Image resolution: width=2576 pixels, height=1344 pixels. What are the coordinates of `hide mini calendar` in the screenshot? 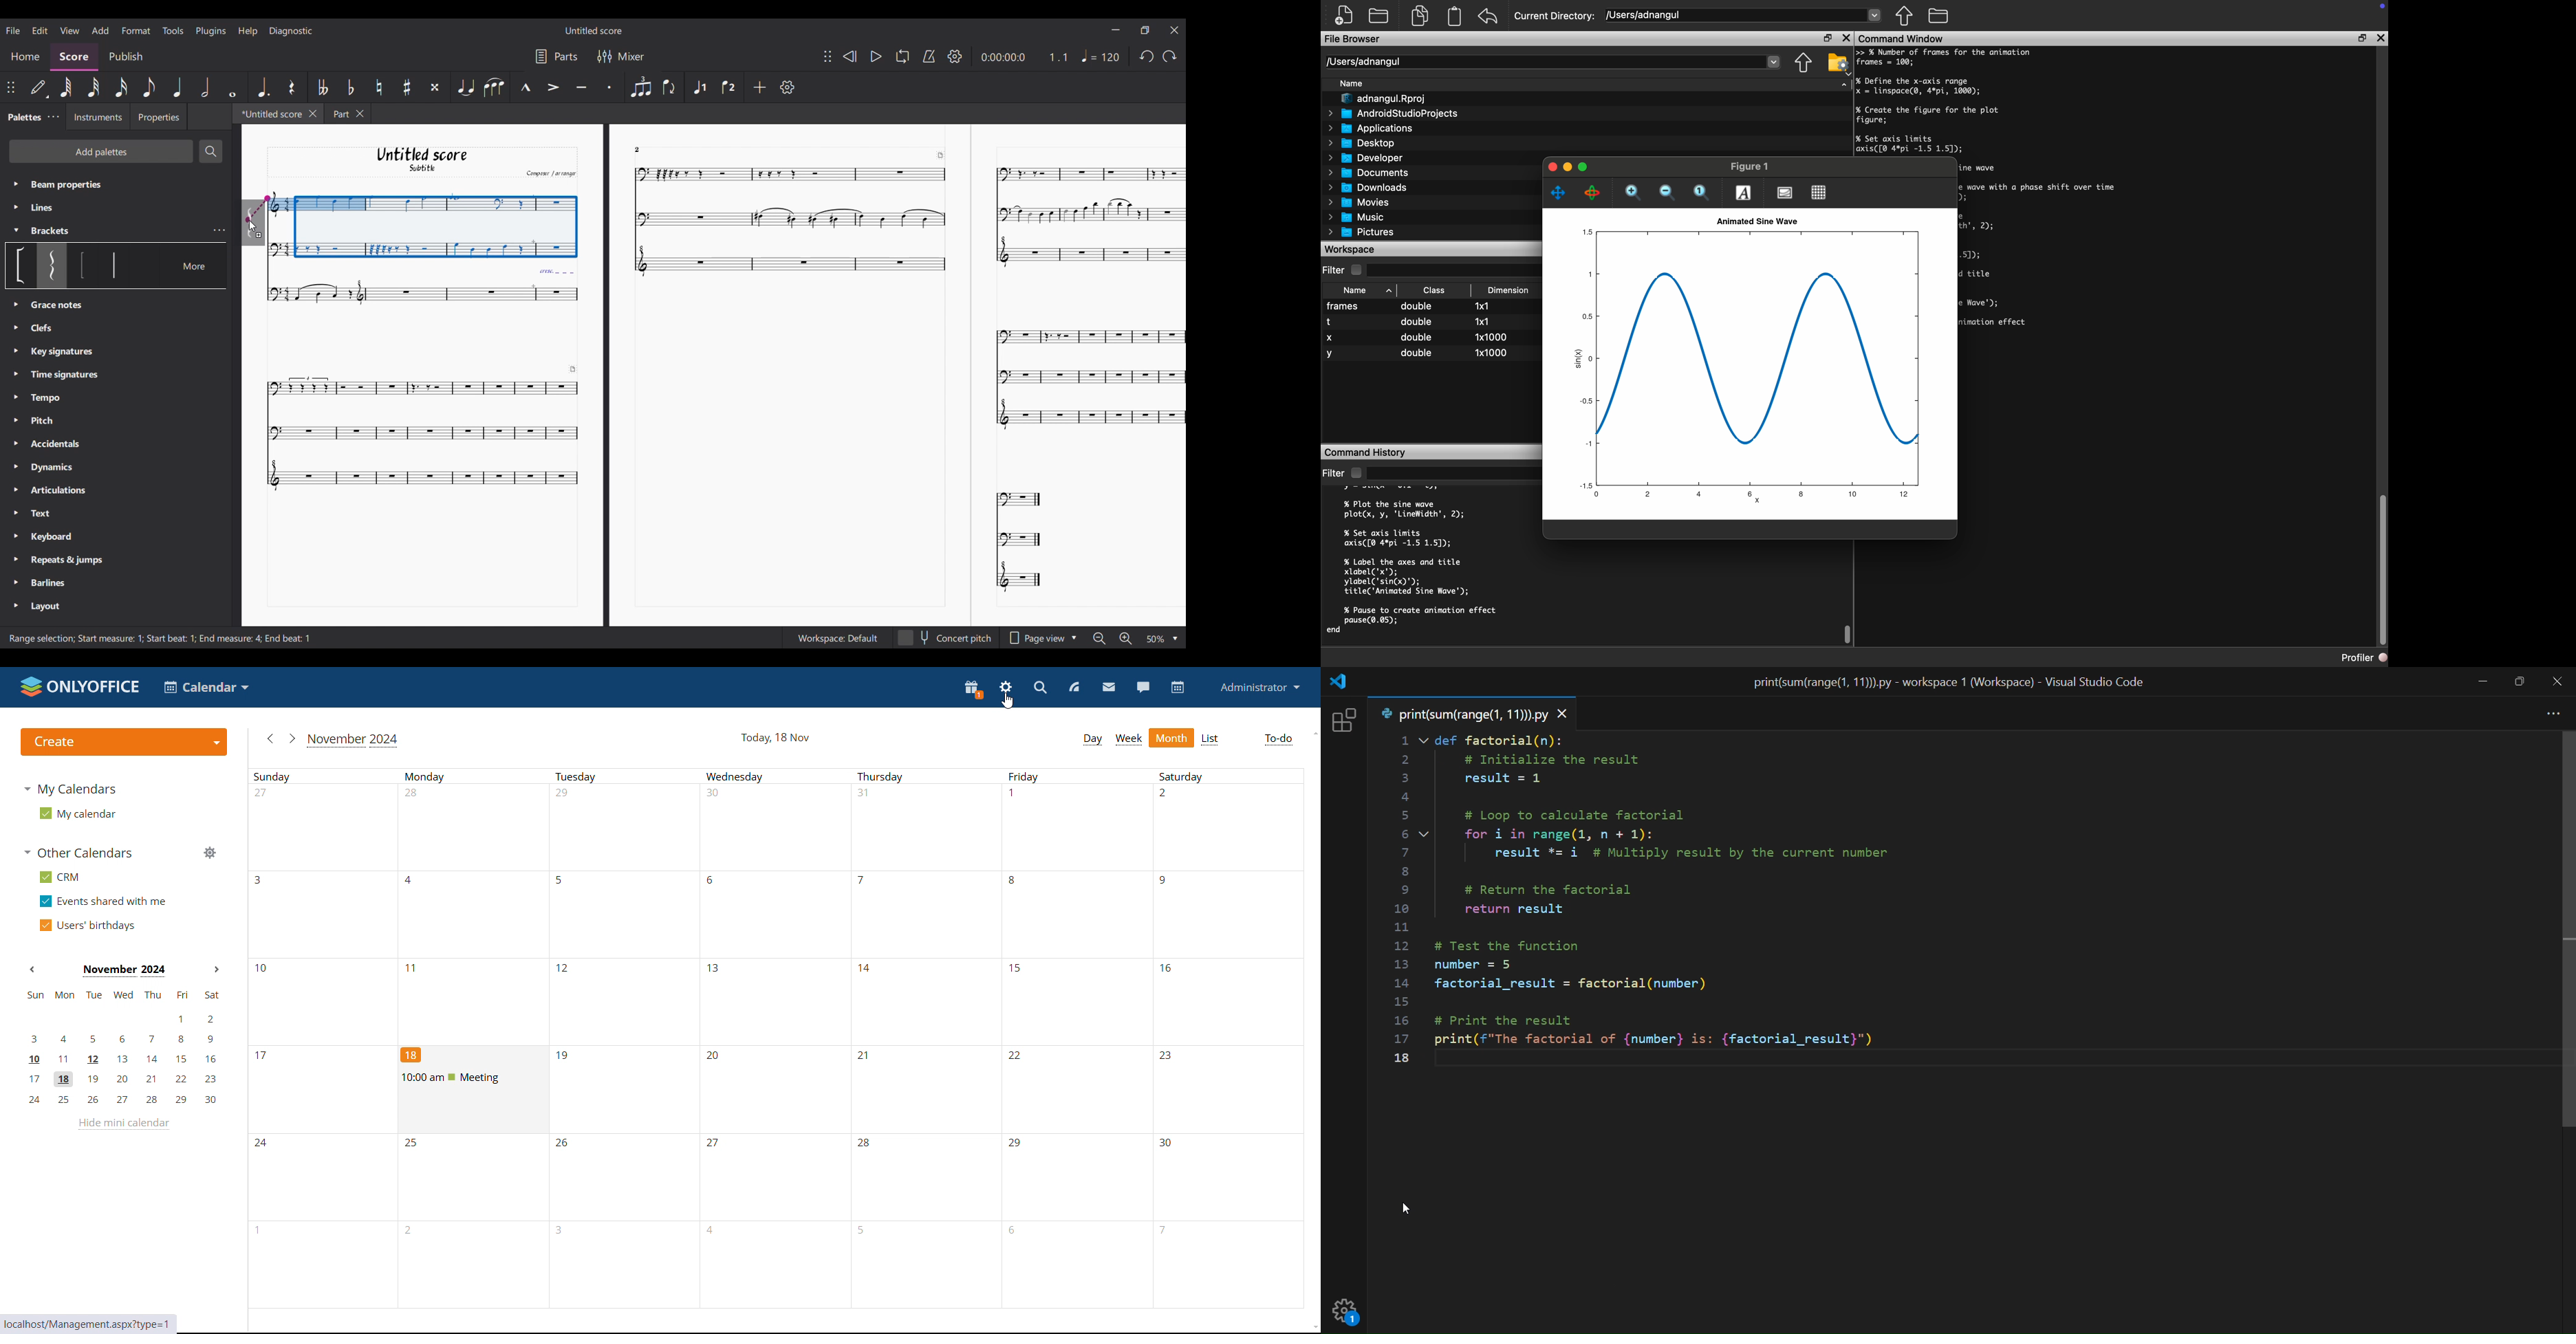 It's located at (124, 1124).